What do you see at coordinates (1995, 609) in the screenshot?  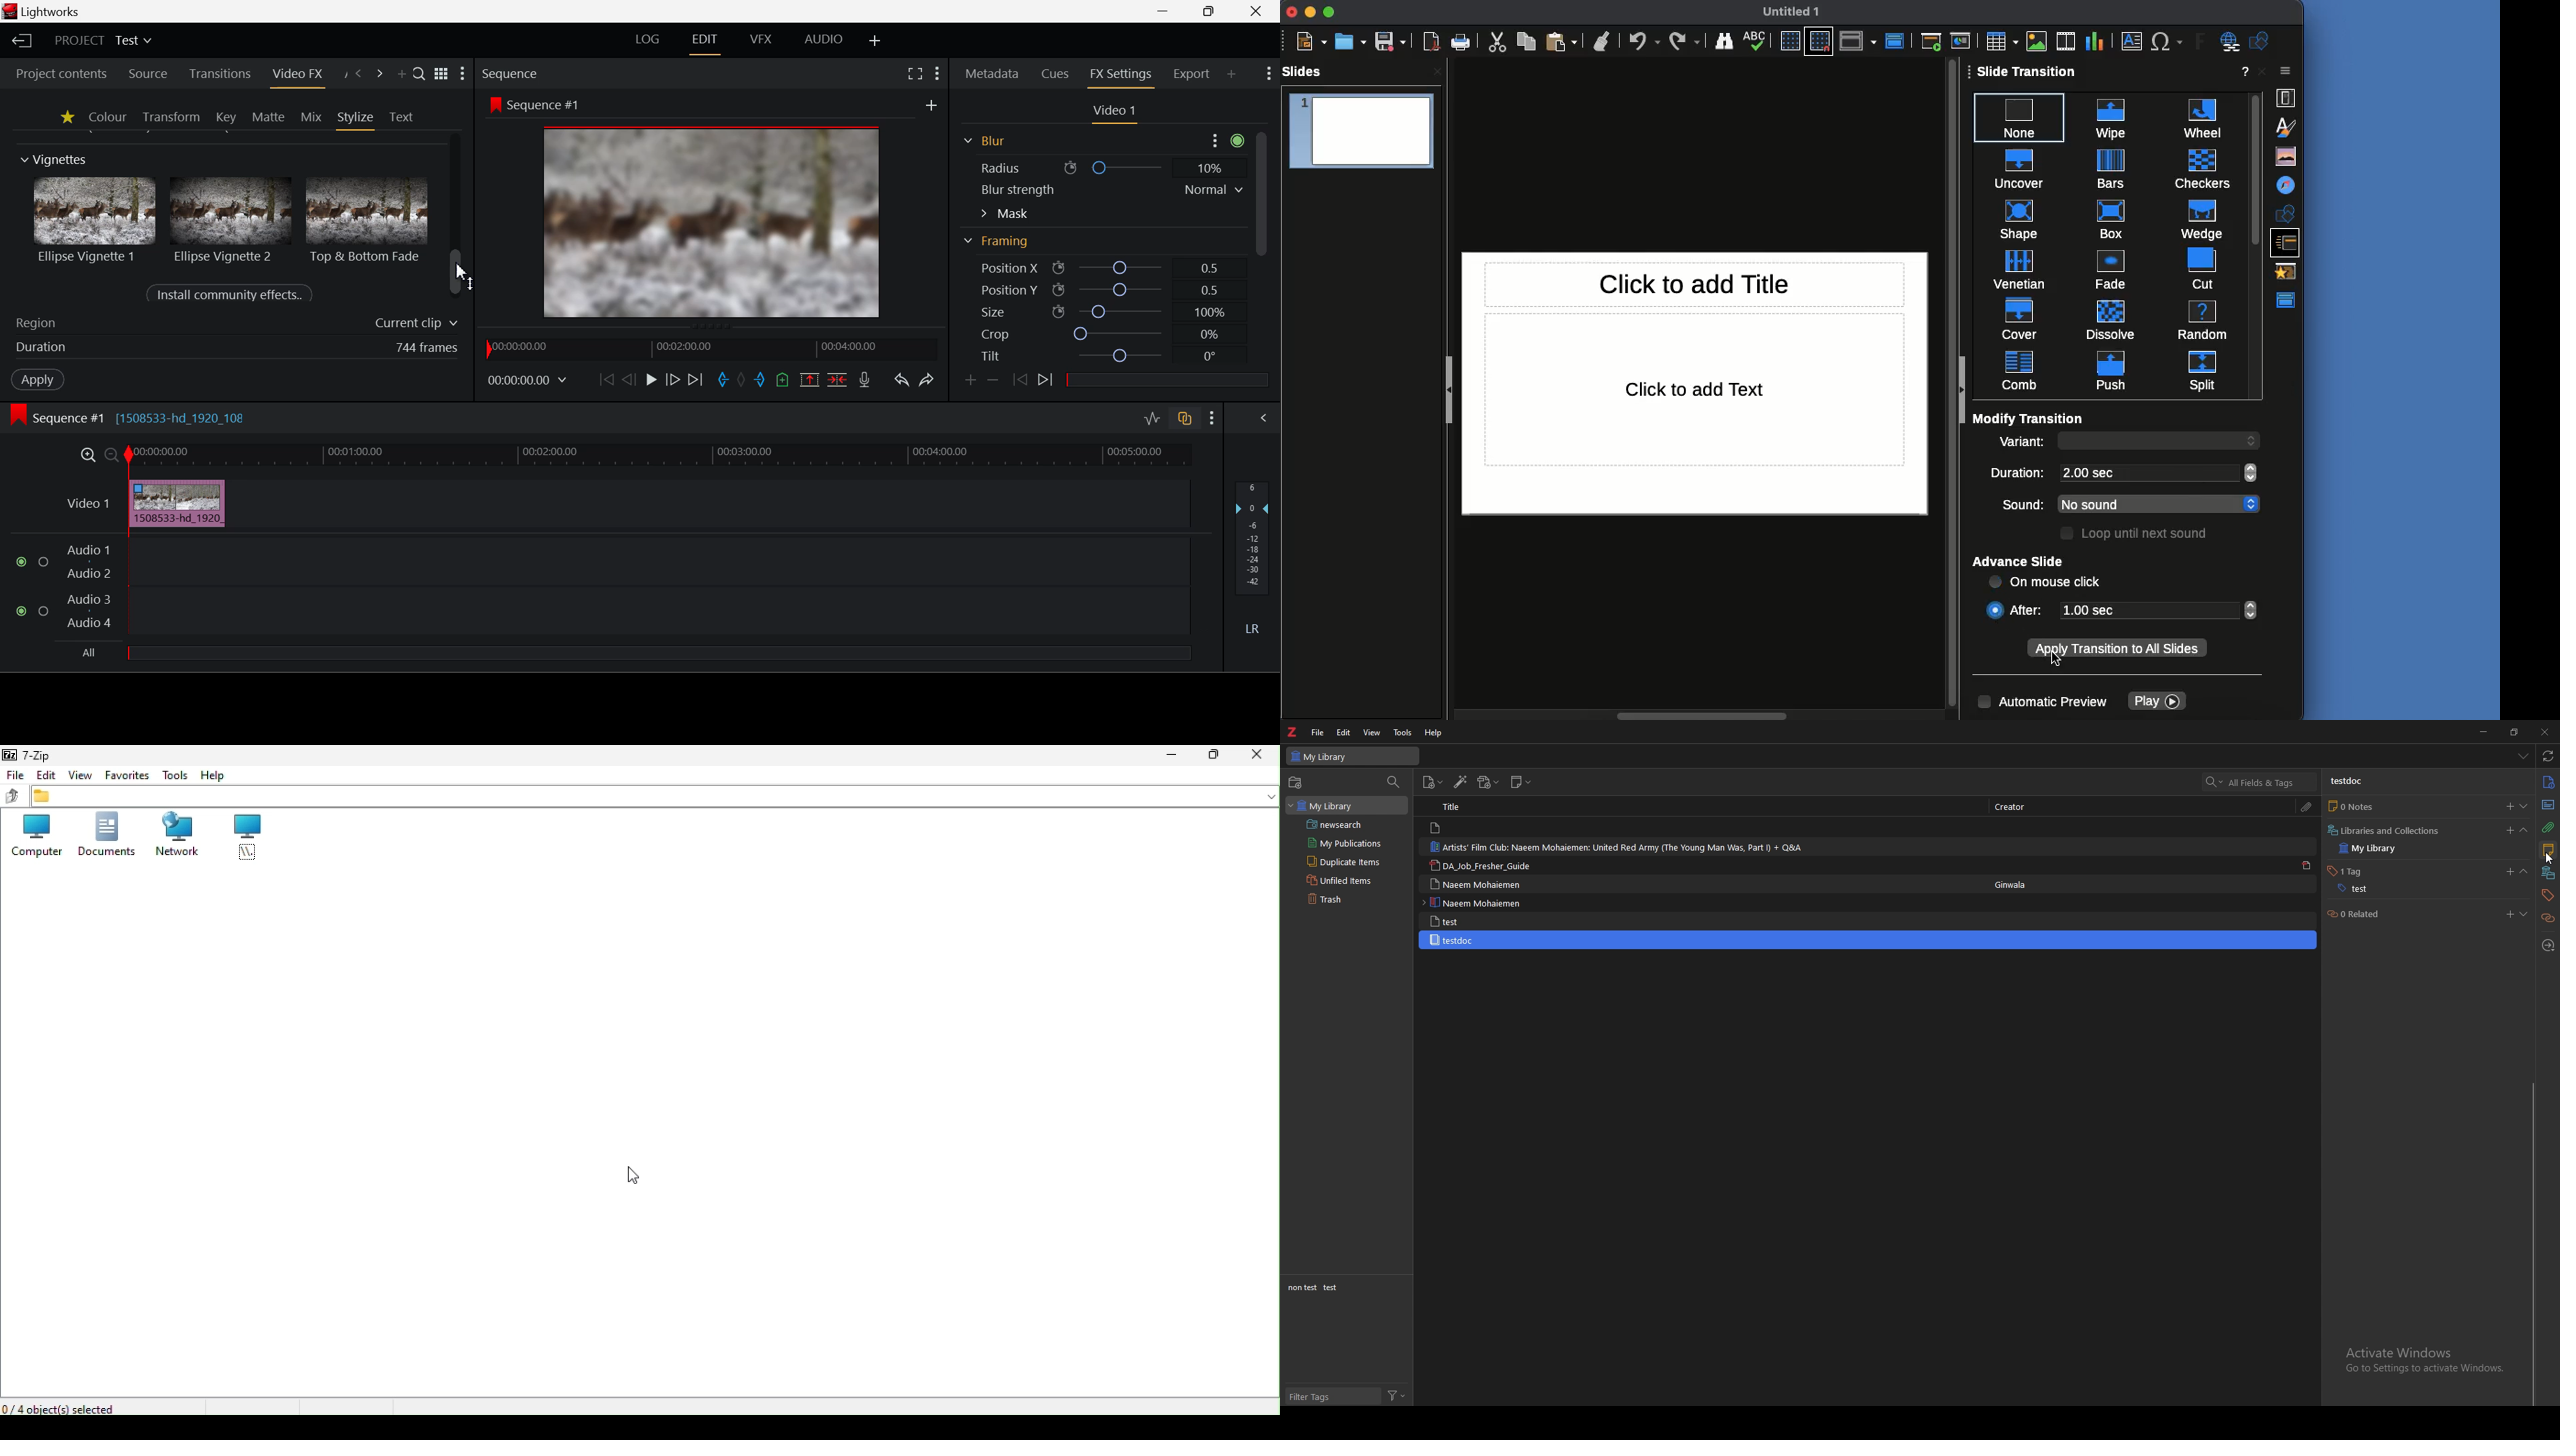 I see `Clicked` at bounding box center [1995, 609].